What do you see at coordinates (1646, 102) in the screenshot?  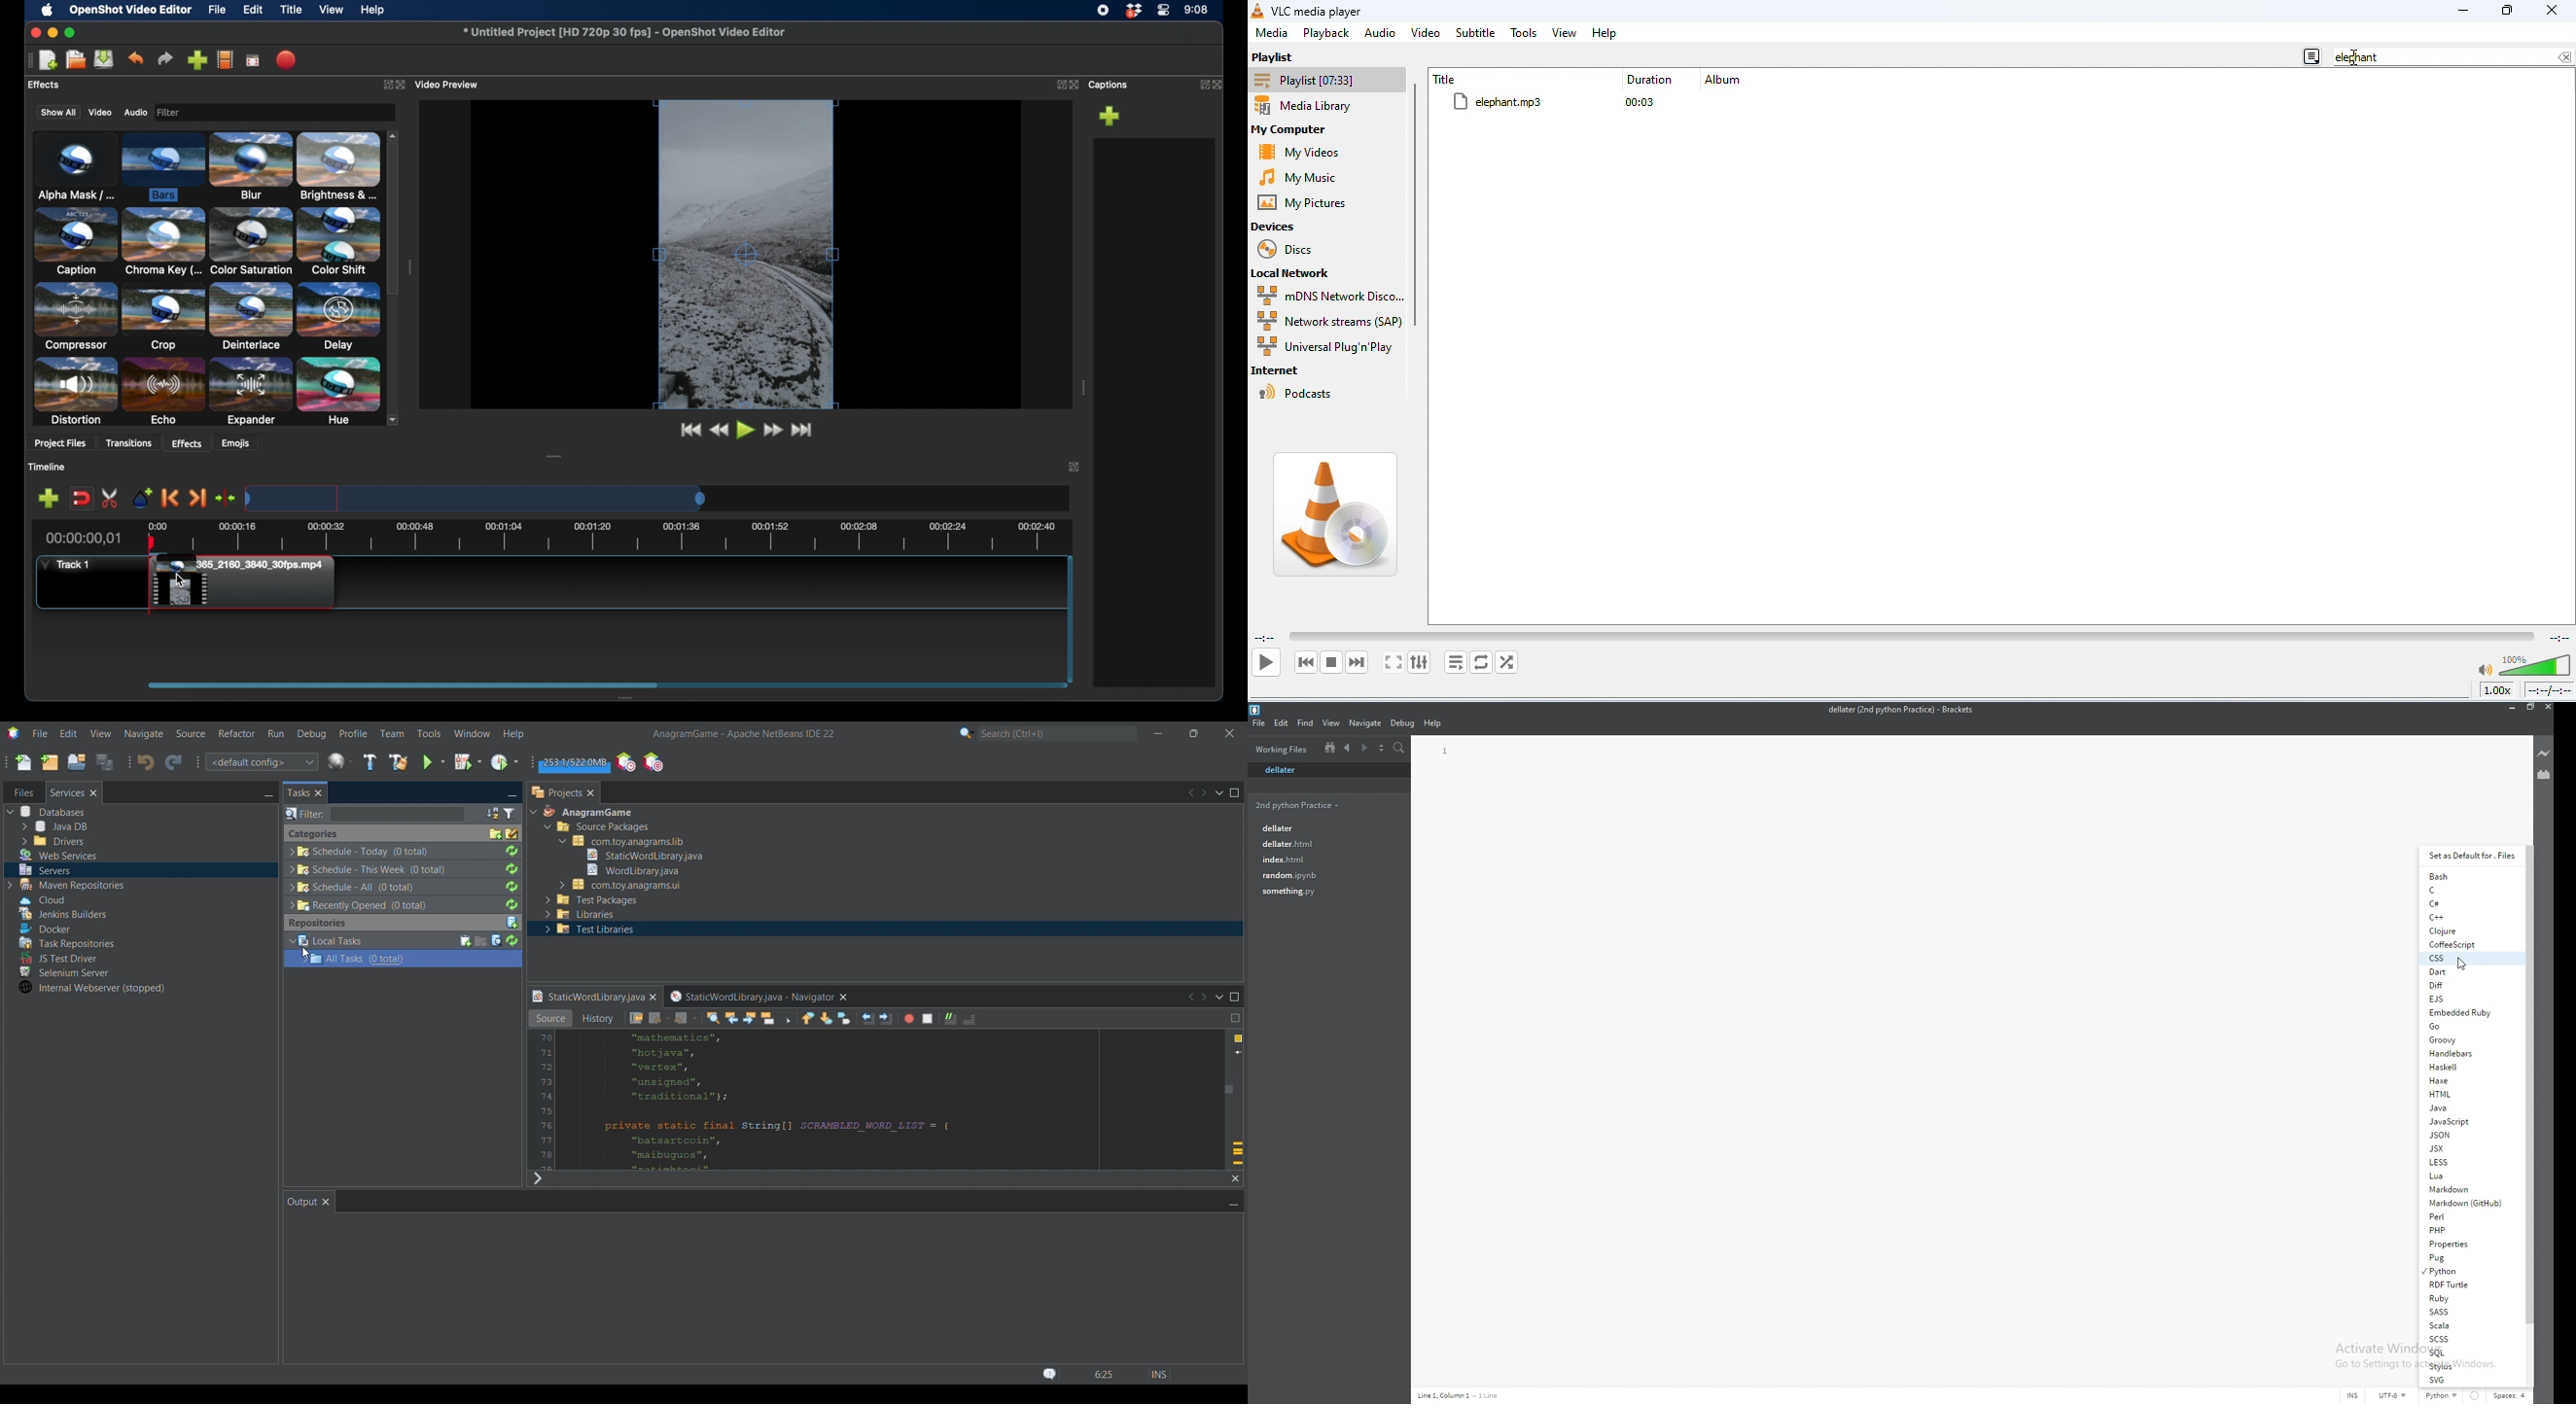 I see `00:03` at bounding box center [1646, 102].